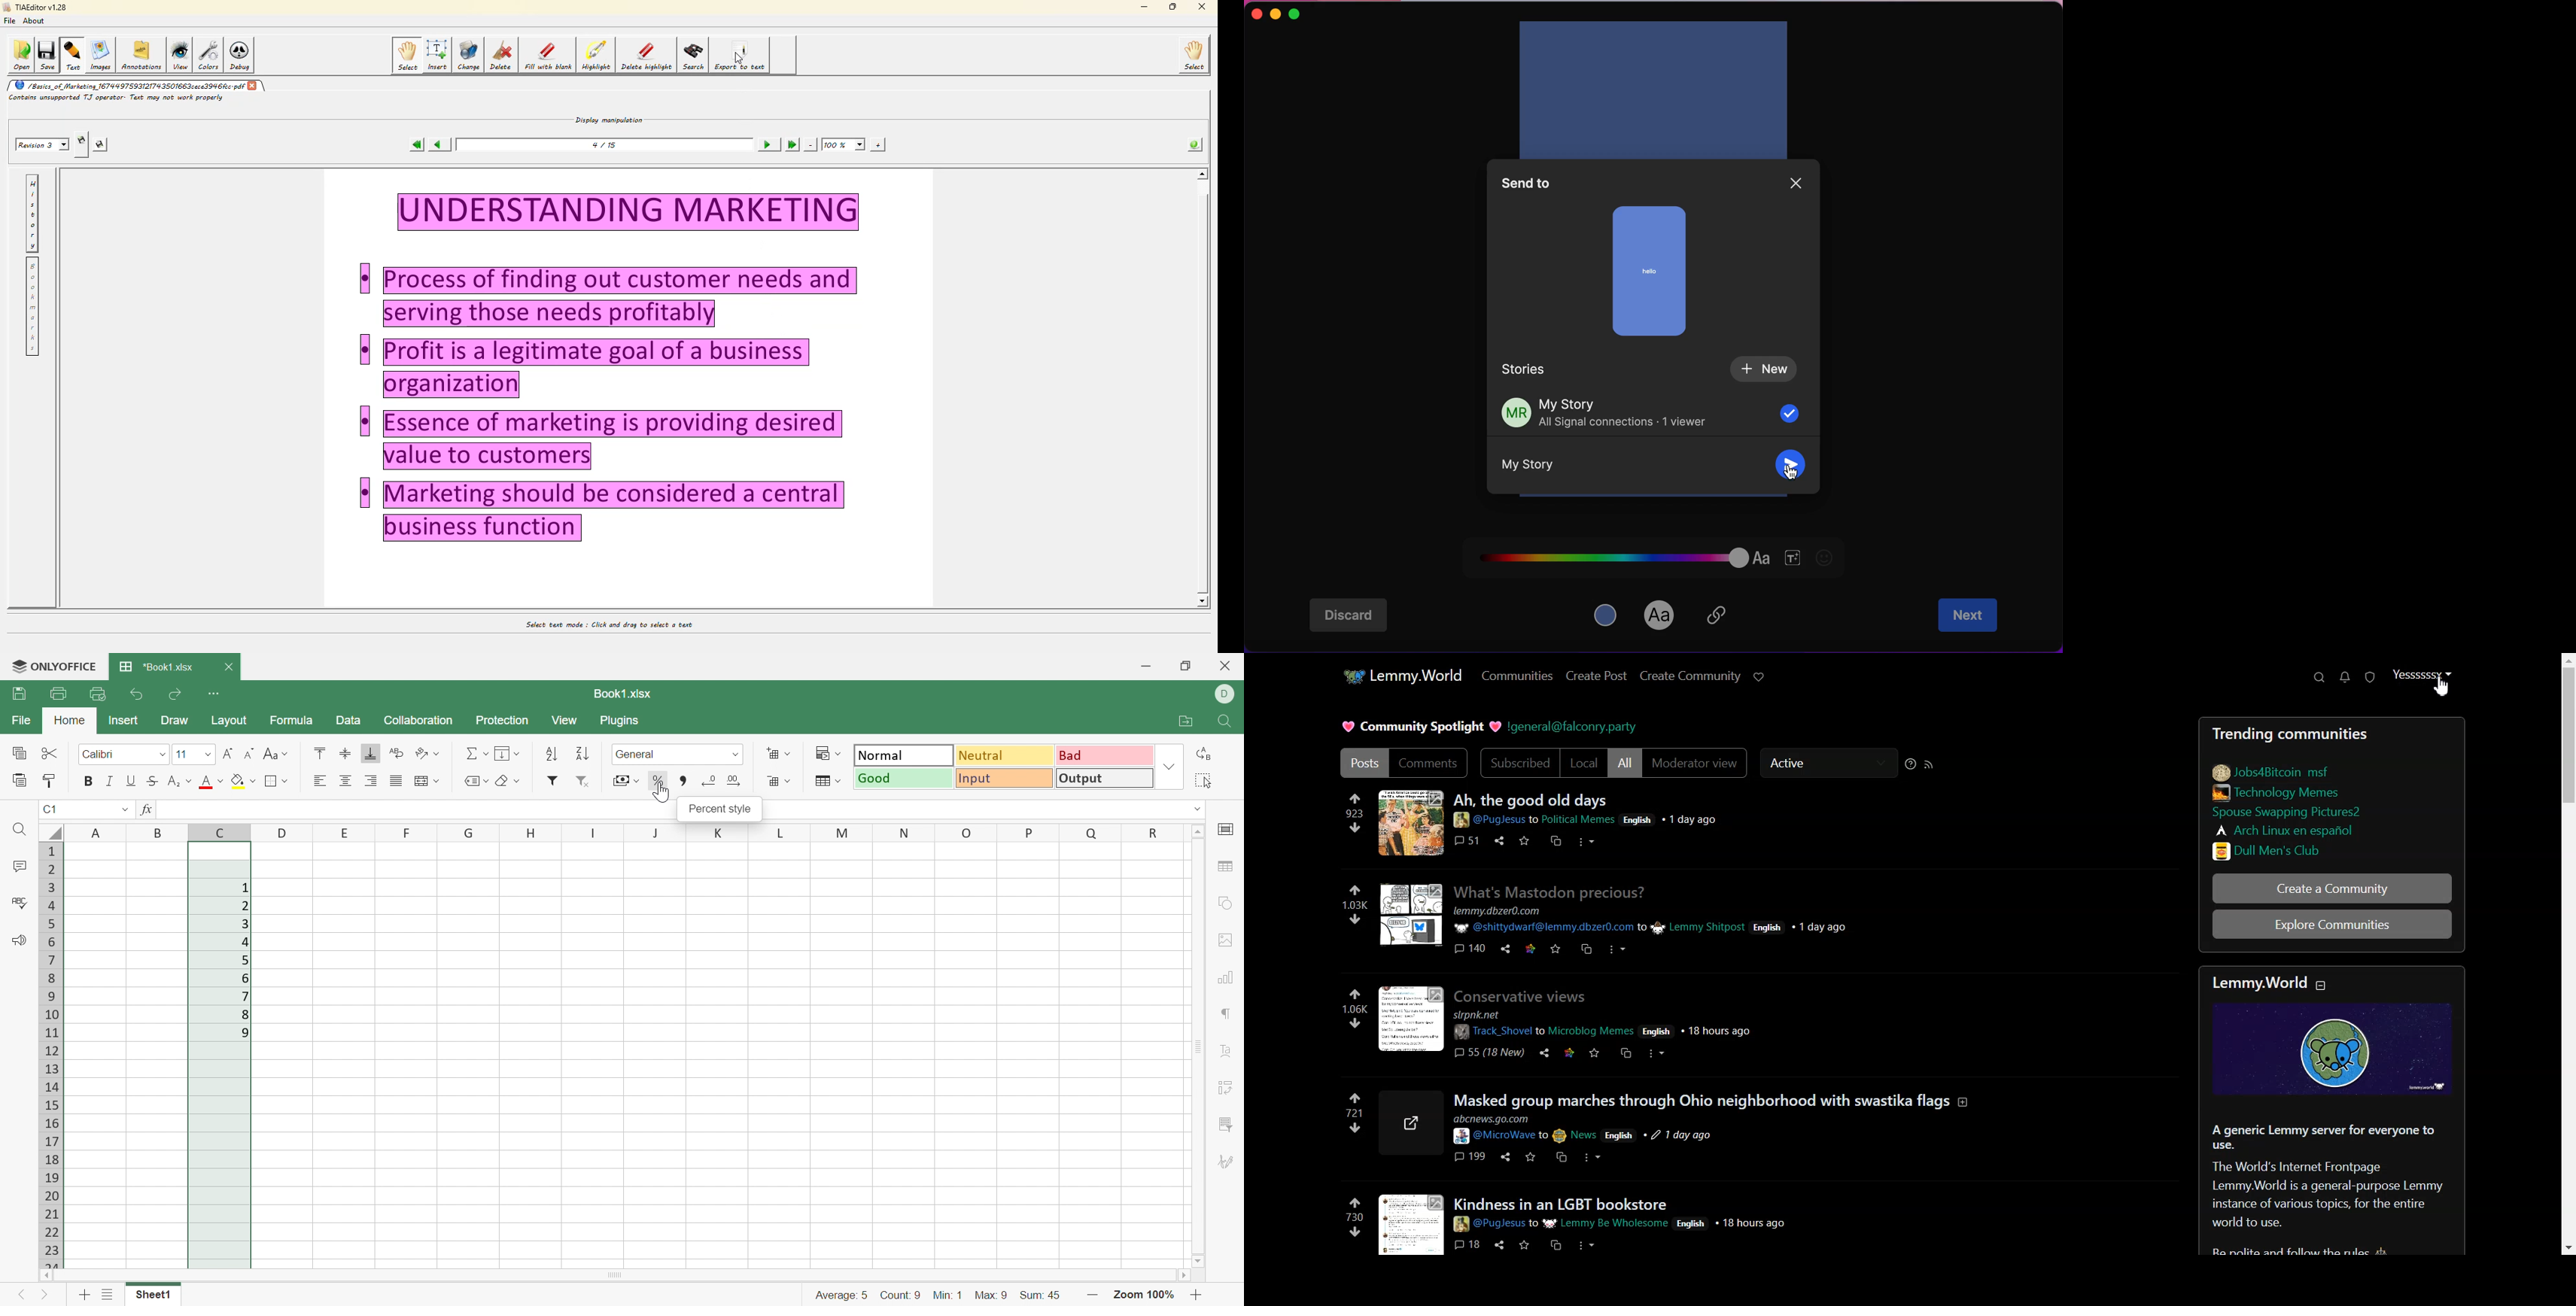 The width and height of the screenshot is (2576, 1316). Describe the element at coordinates (2274, 850) in the screenshot. I see `link` at that location.